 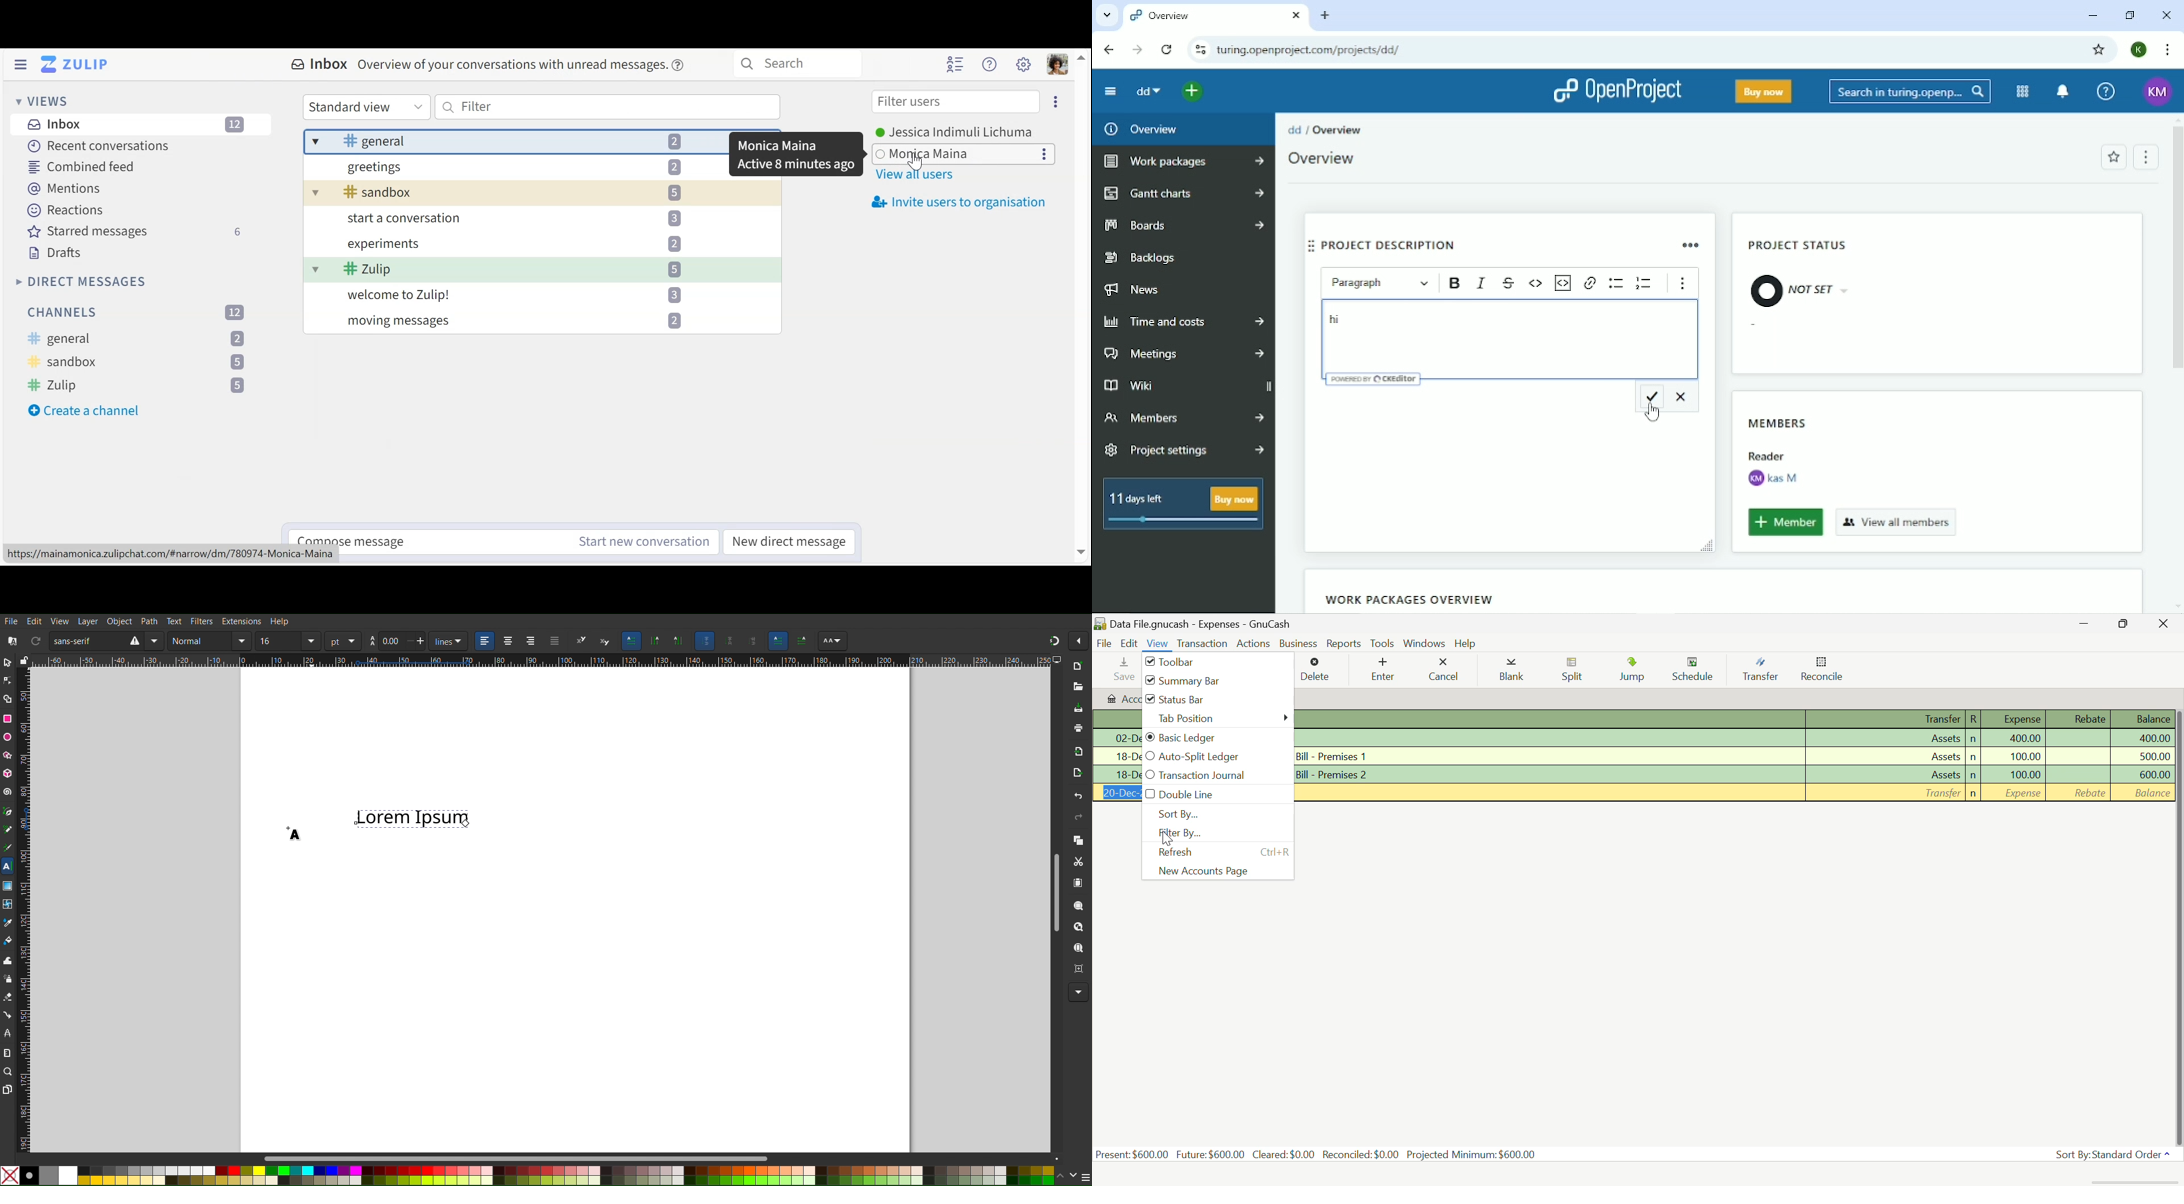 I want to click on message, so click(x=544, y=321).